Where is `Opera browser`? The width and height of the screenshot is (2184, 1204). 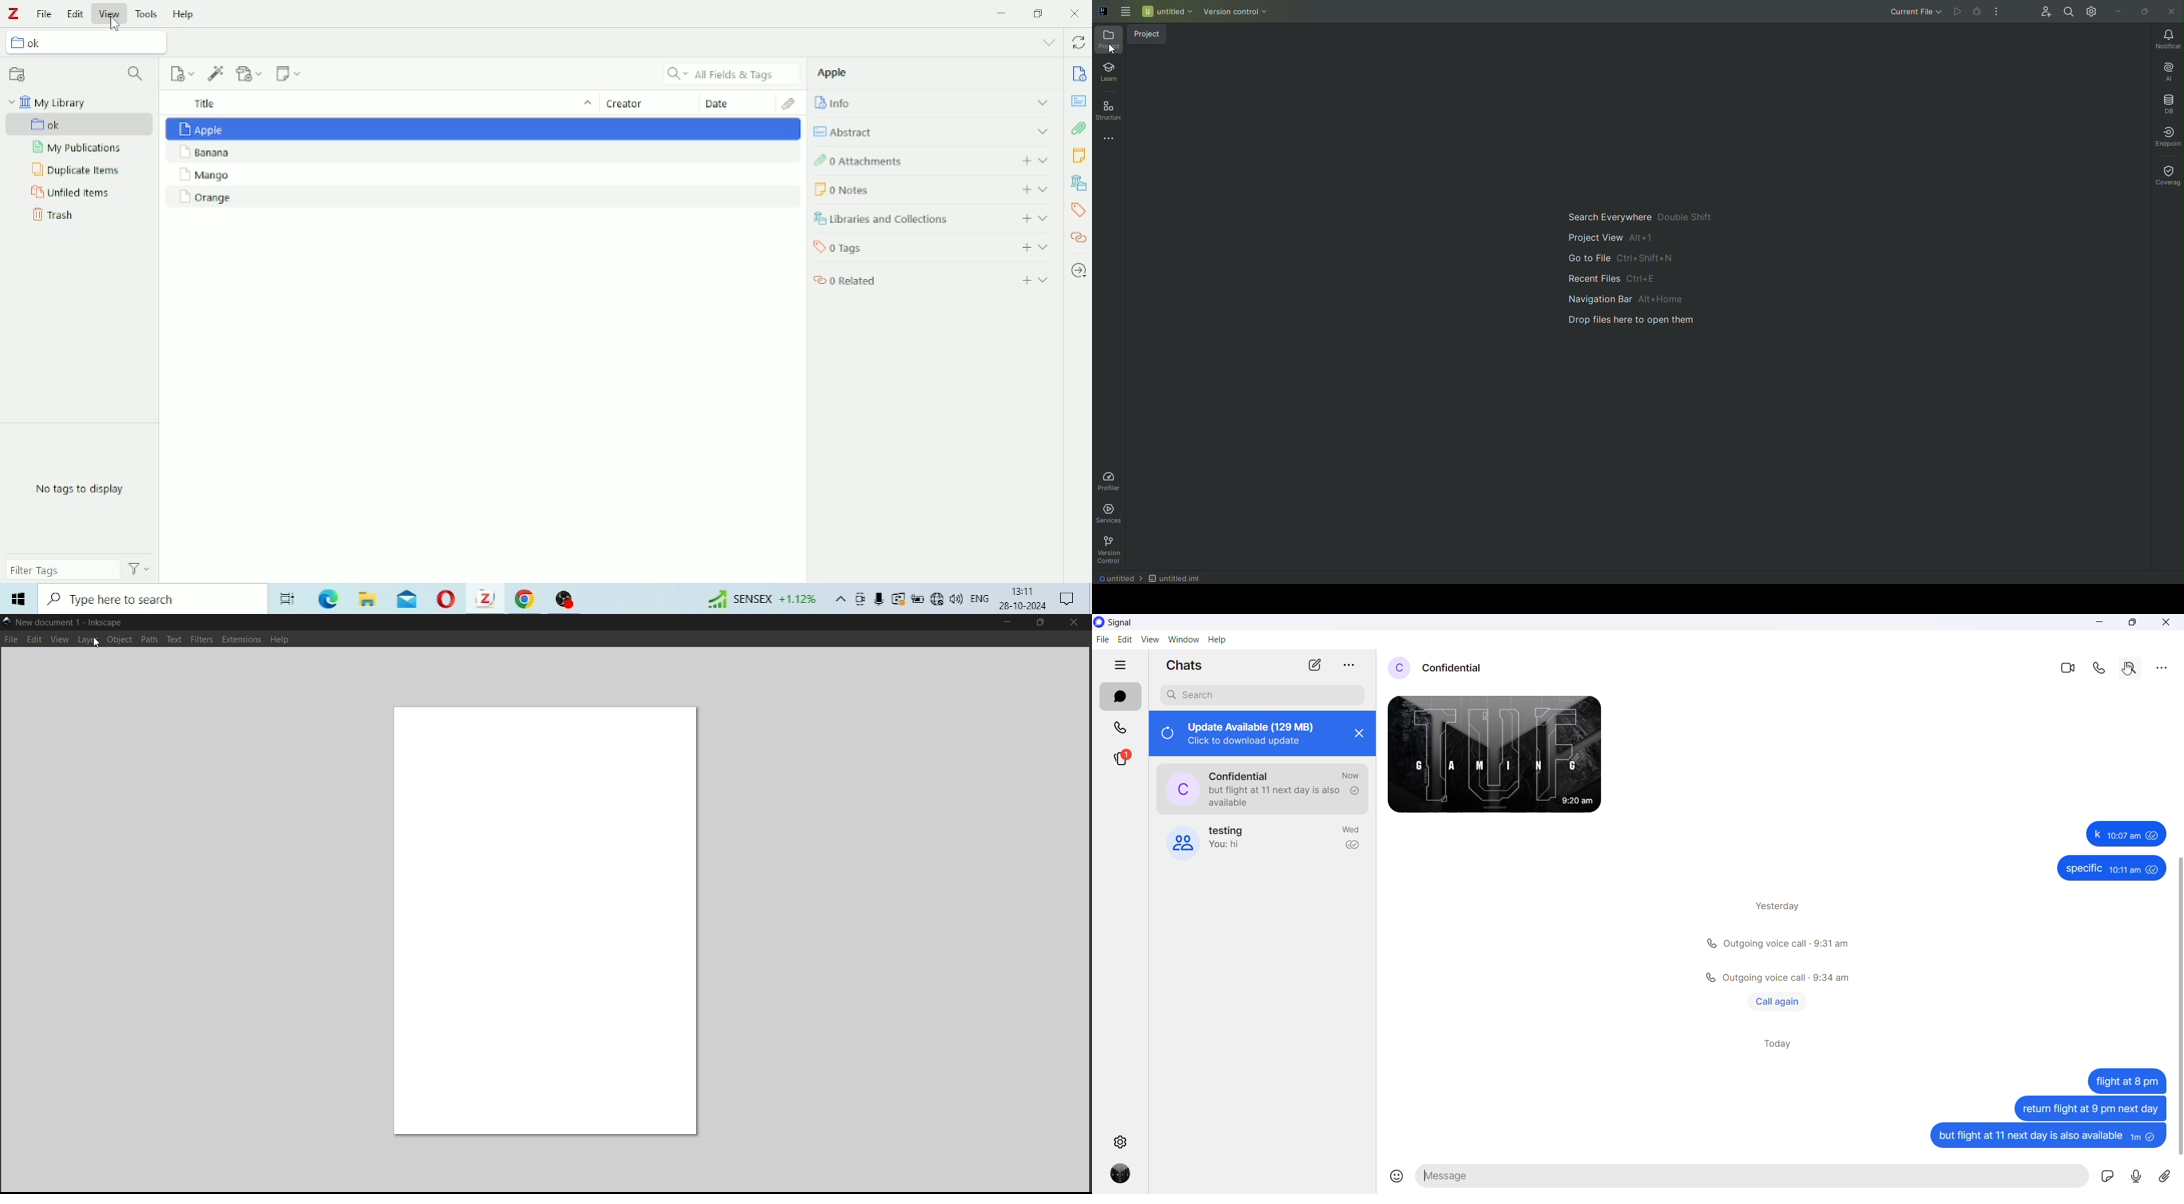
Opera browser is located at coordinates (444, 601).